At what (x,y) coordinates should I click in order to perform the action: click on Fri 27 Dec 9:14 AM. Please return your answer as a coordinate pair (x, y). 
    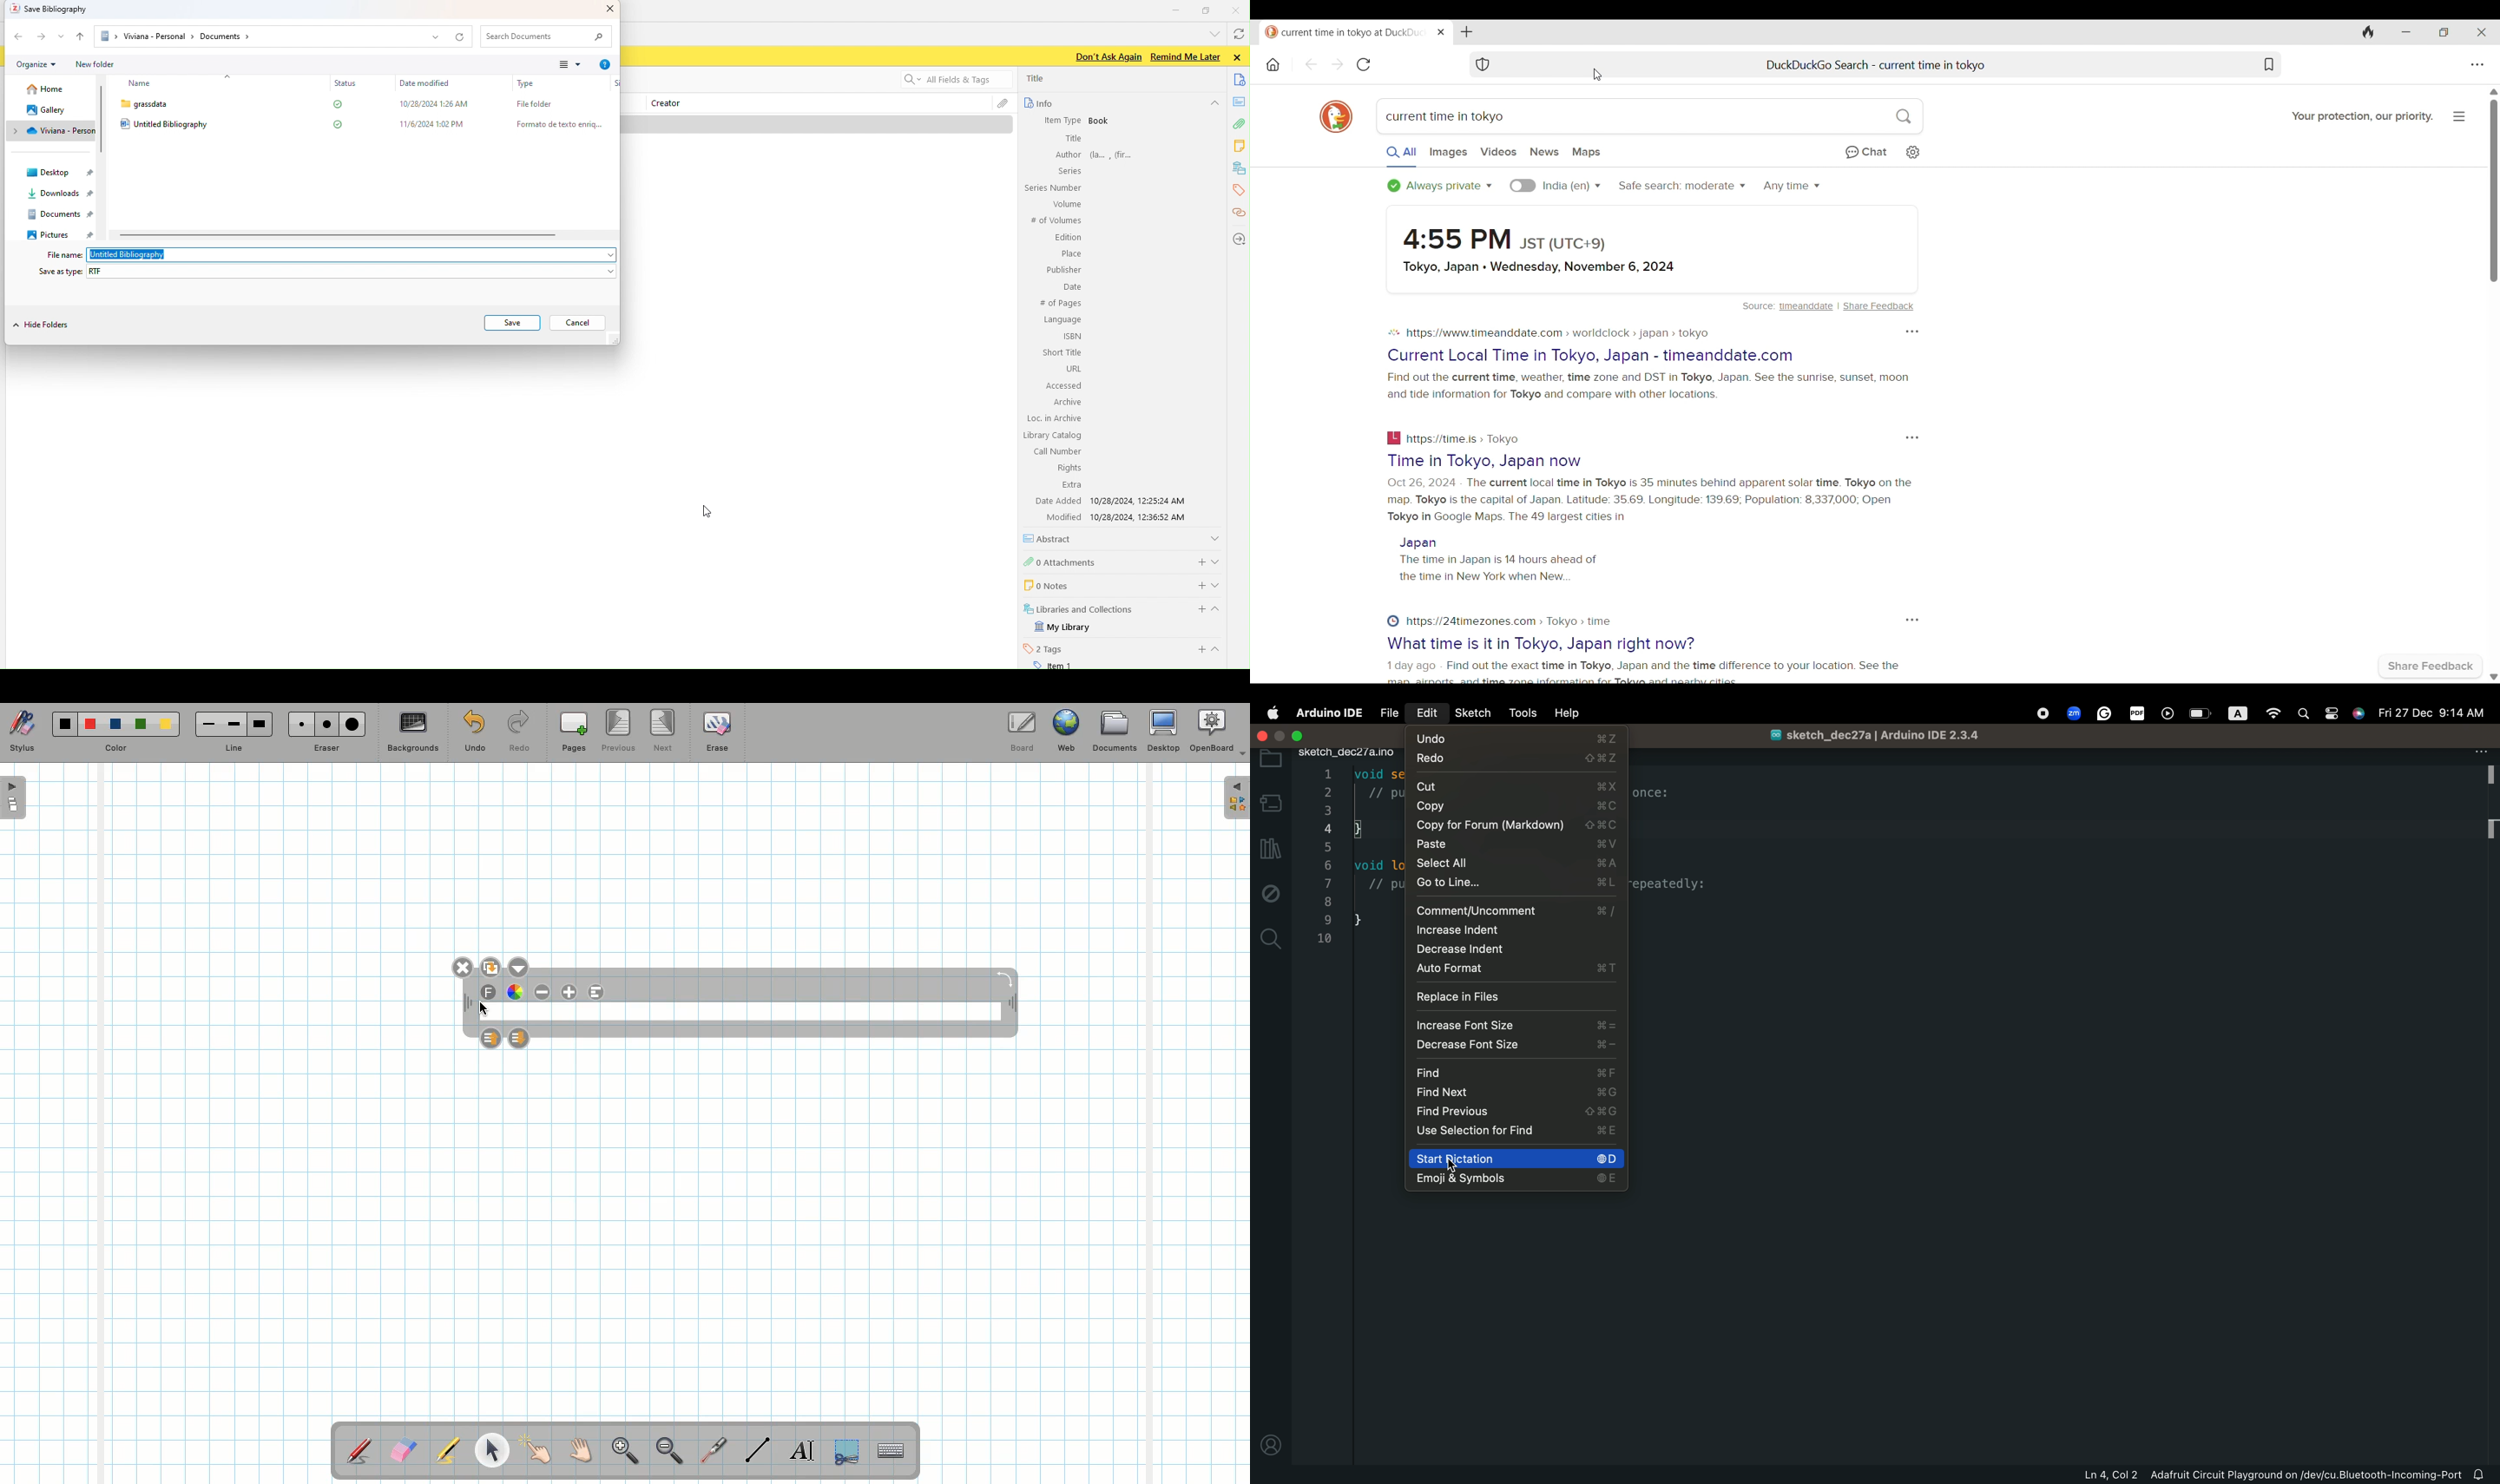
    Looking at the image, I should click on (2431, 712).